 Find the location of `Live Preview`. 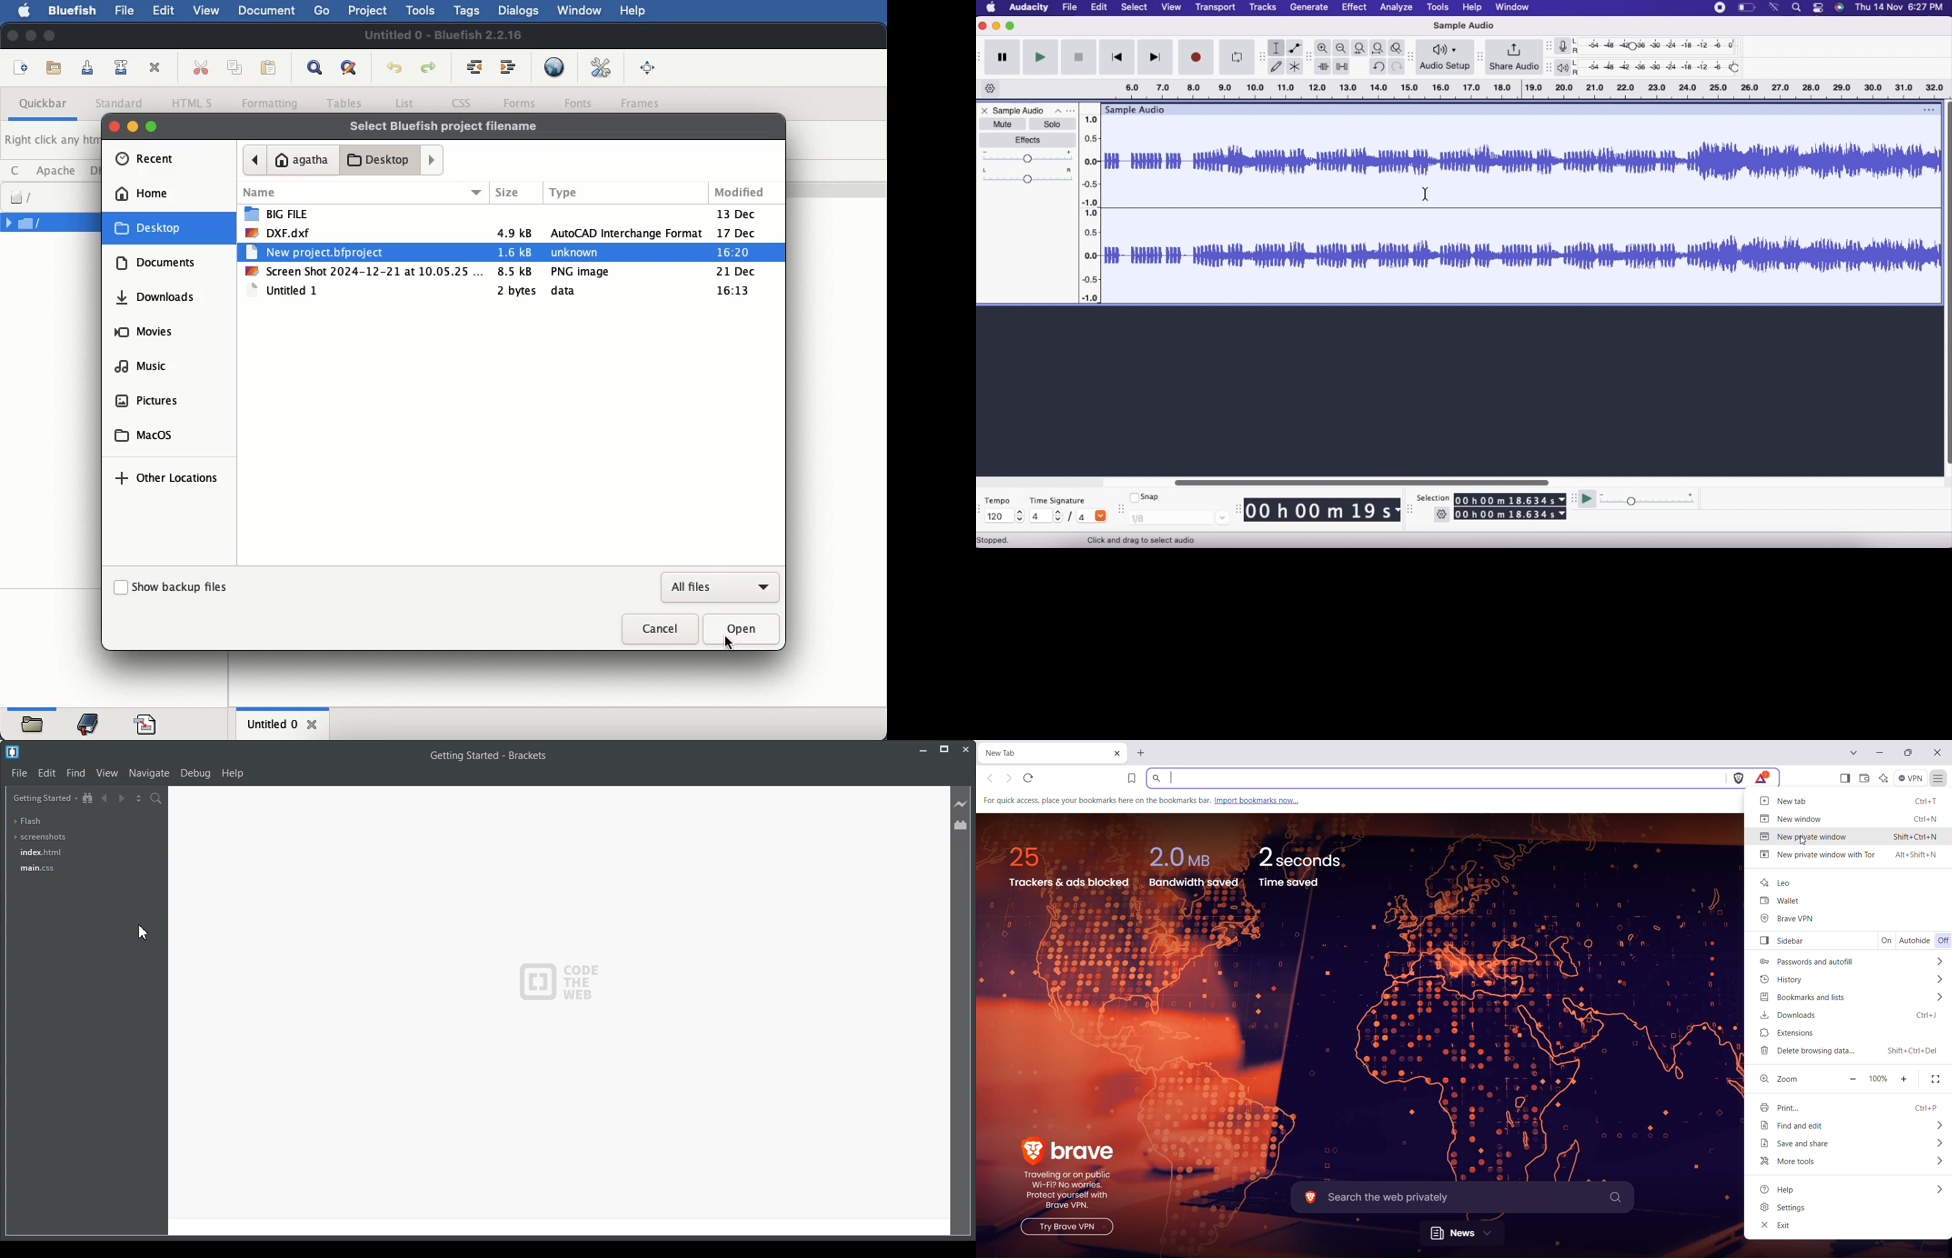

Live Preview is located at coordinates (962, 804).